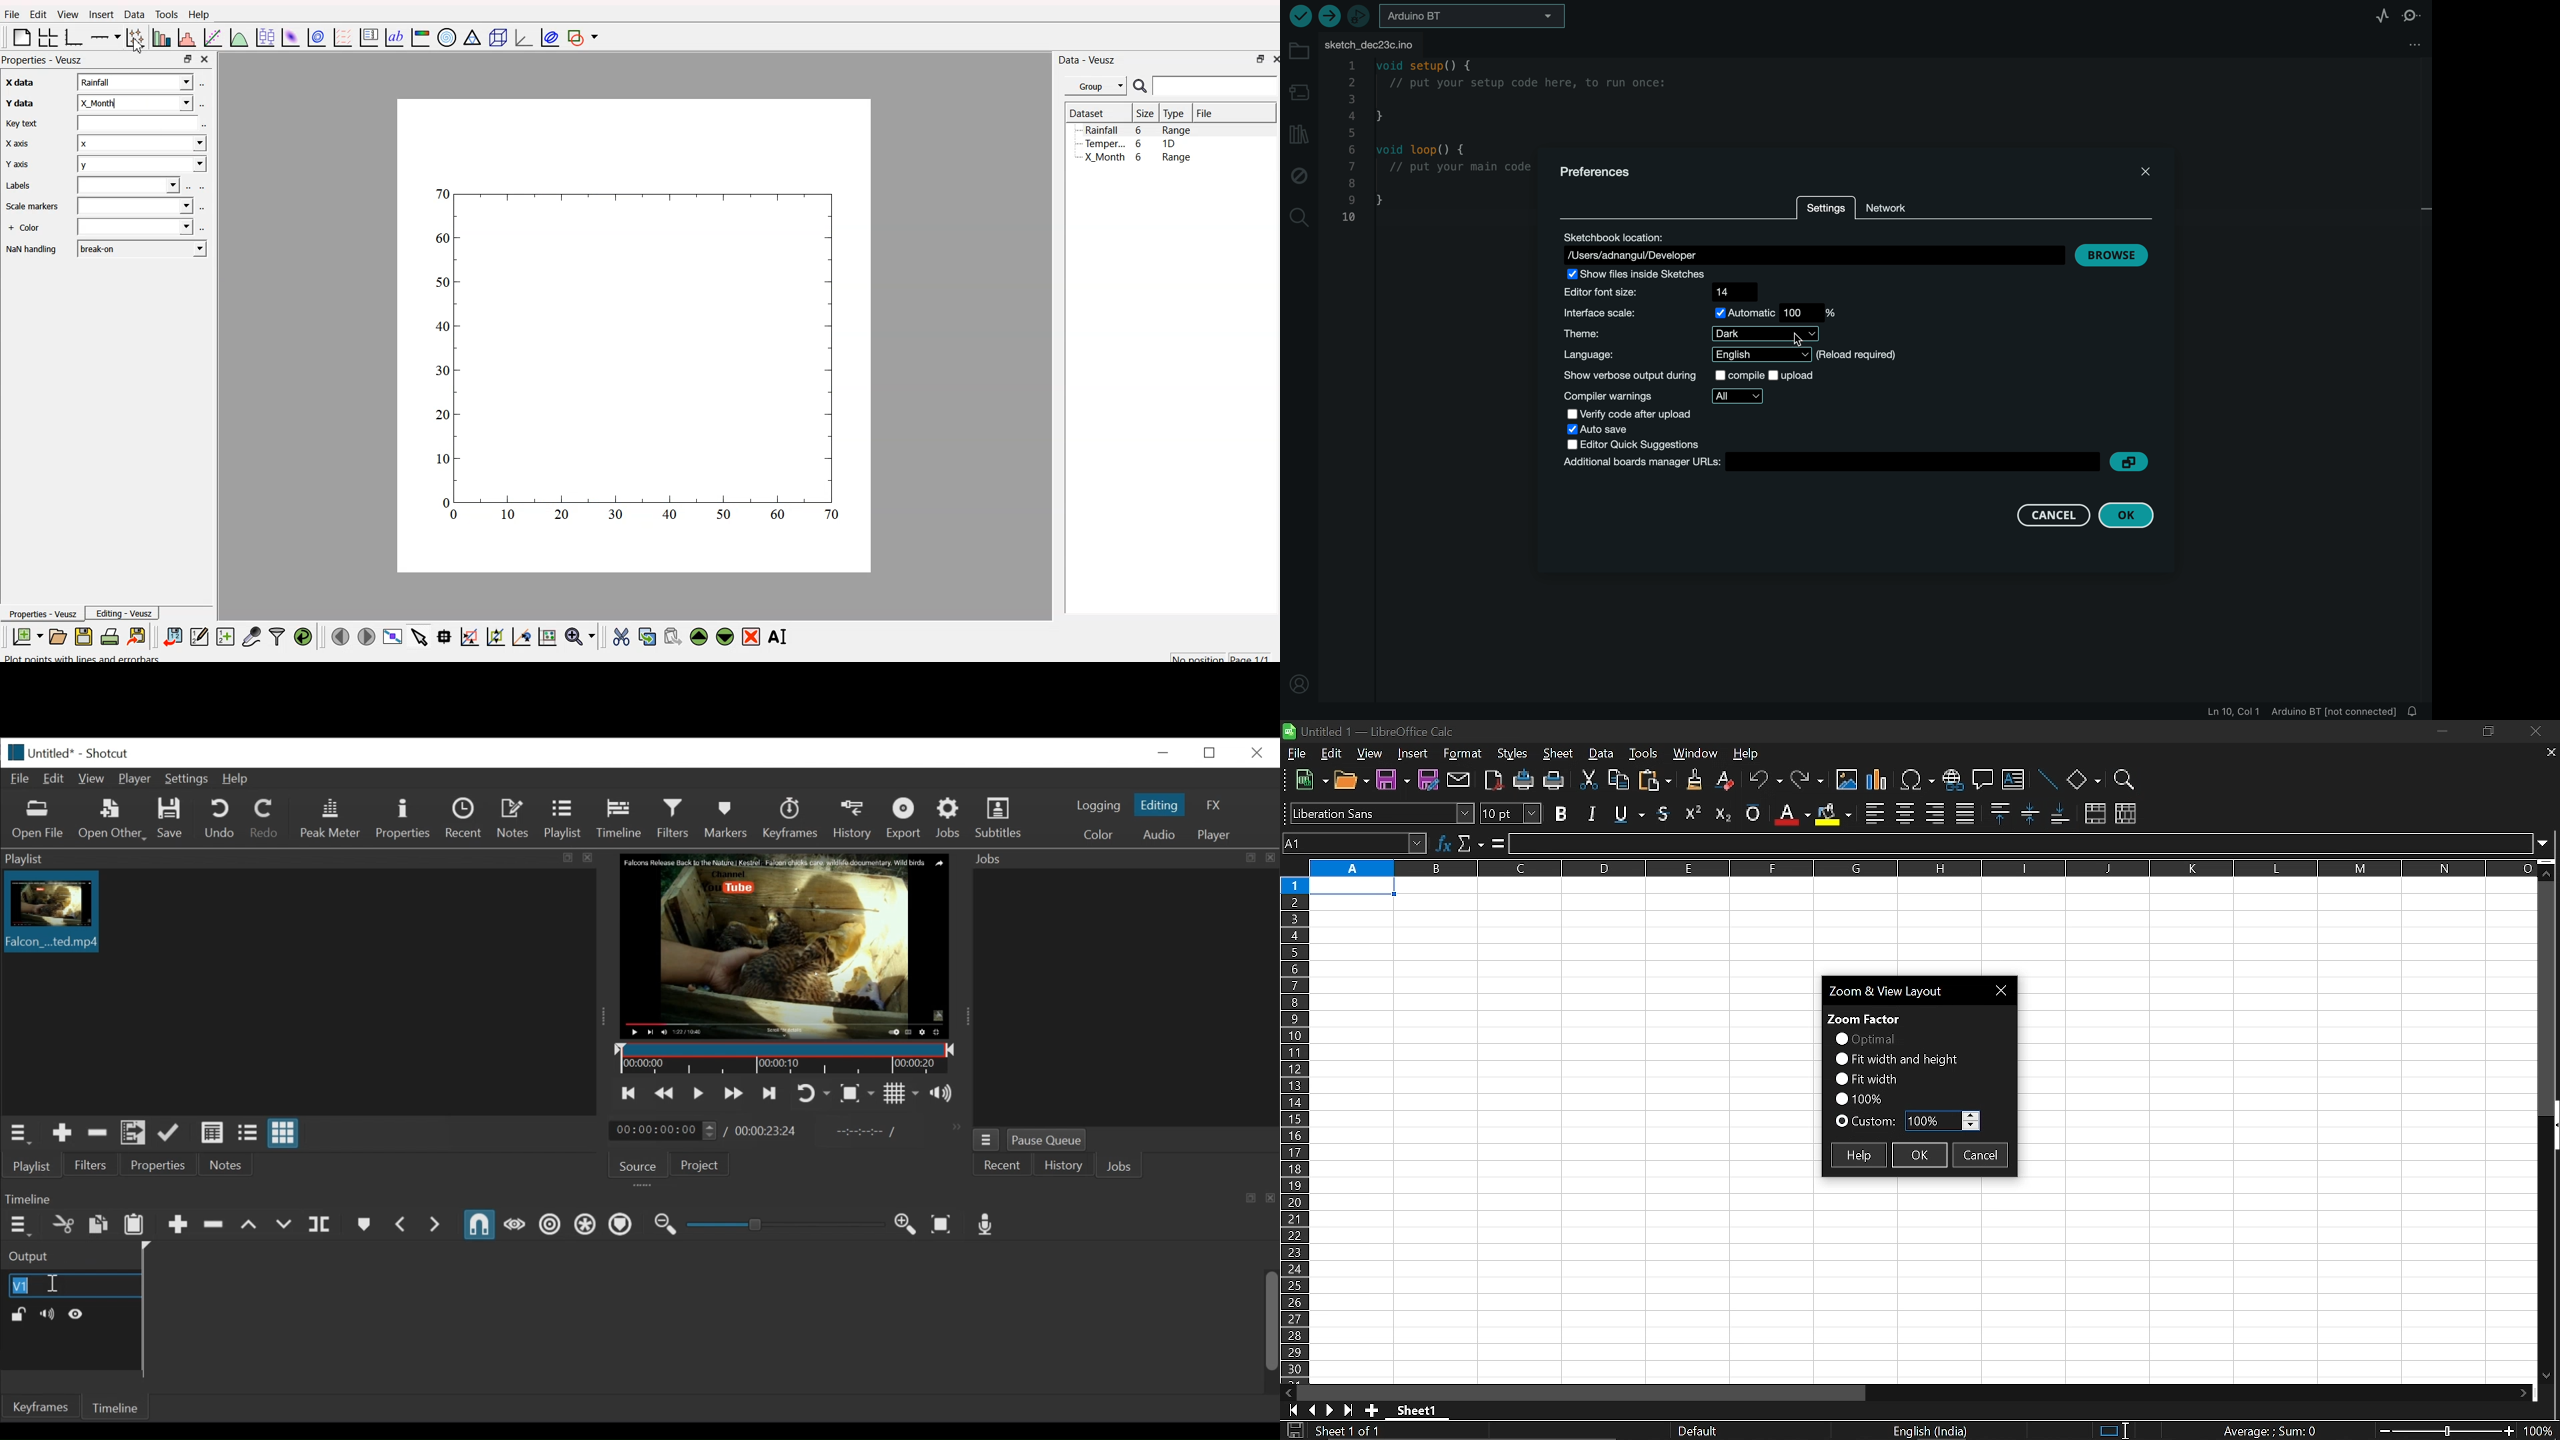 The width and height of the screenshot is (2576, 1456). I want to click on Next Marker, so click(435, 1225).